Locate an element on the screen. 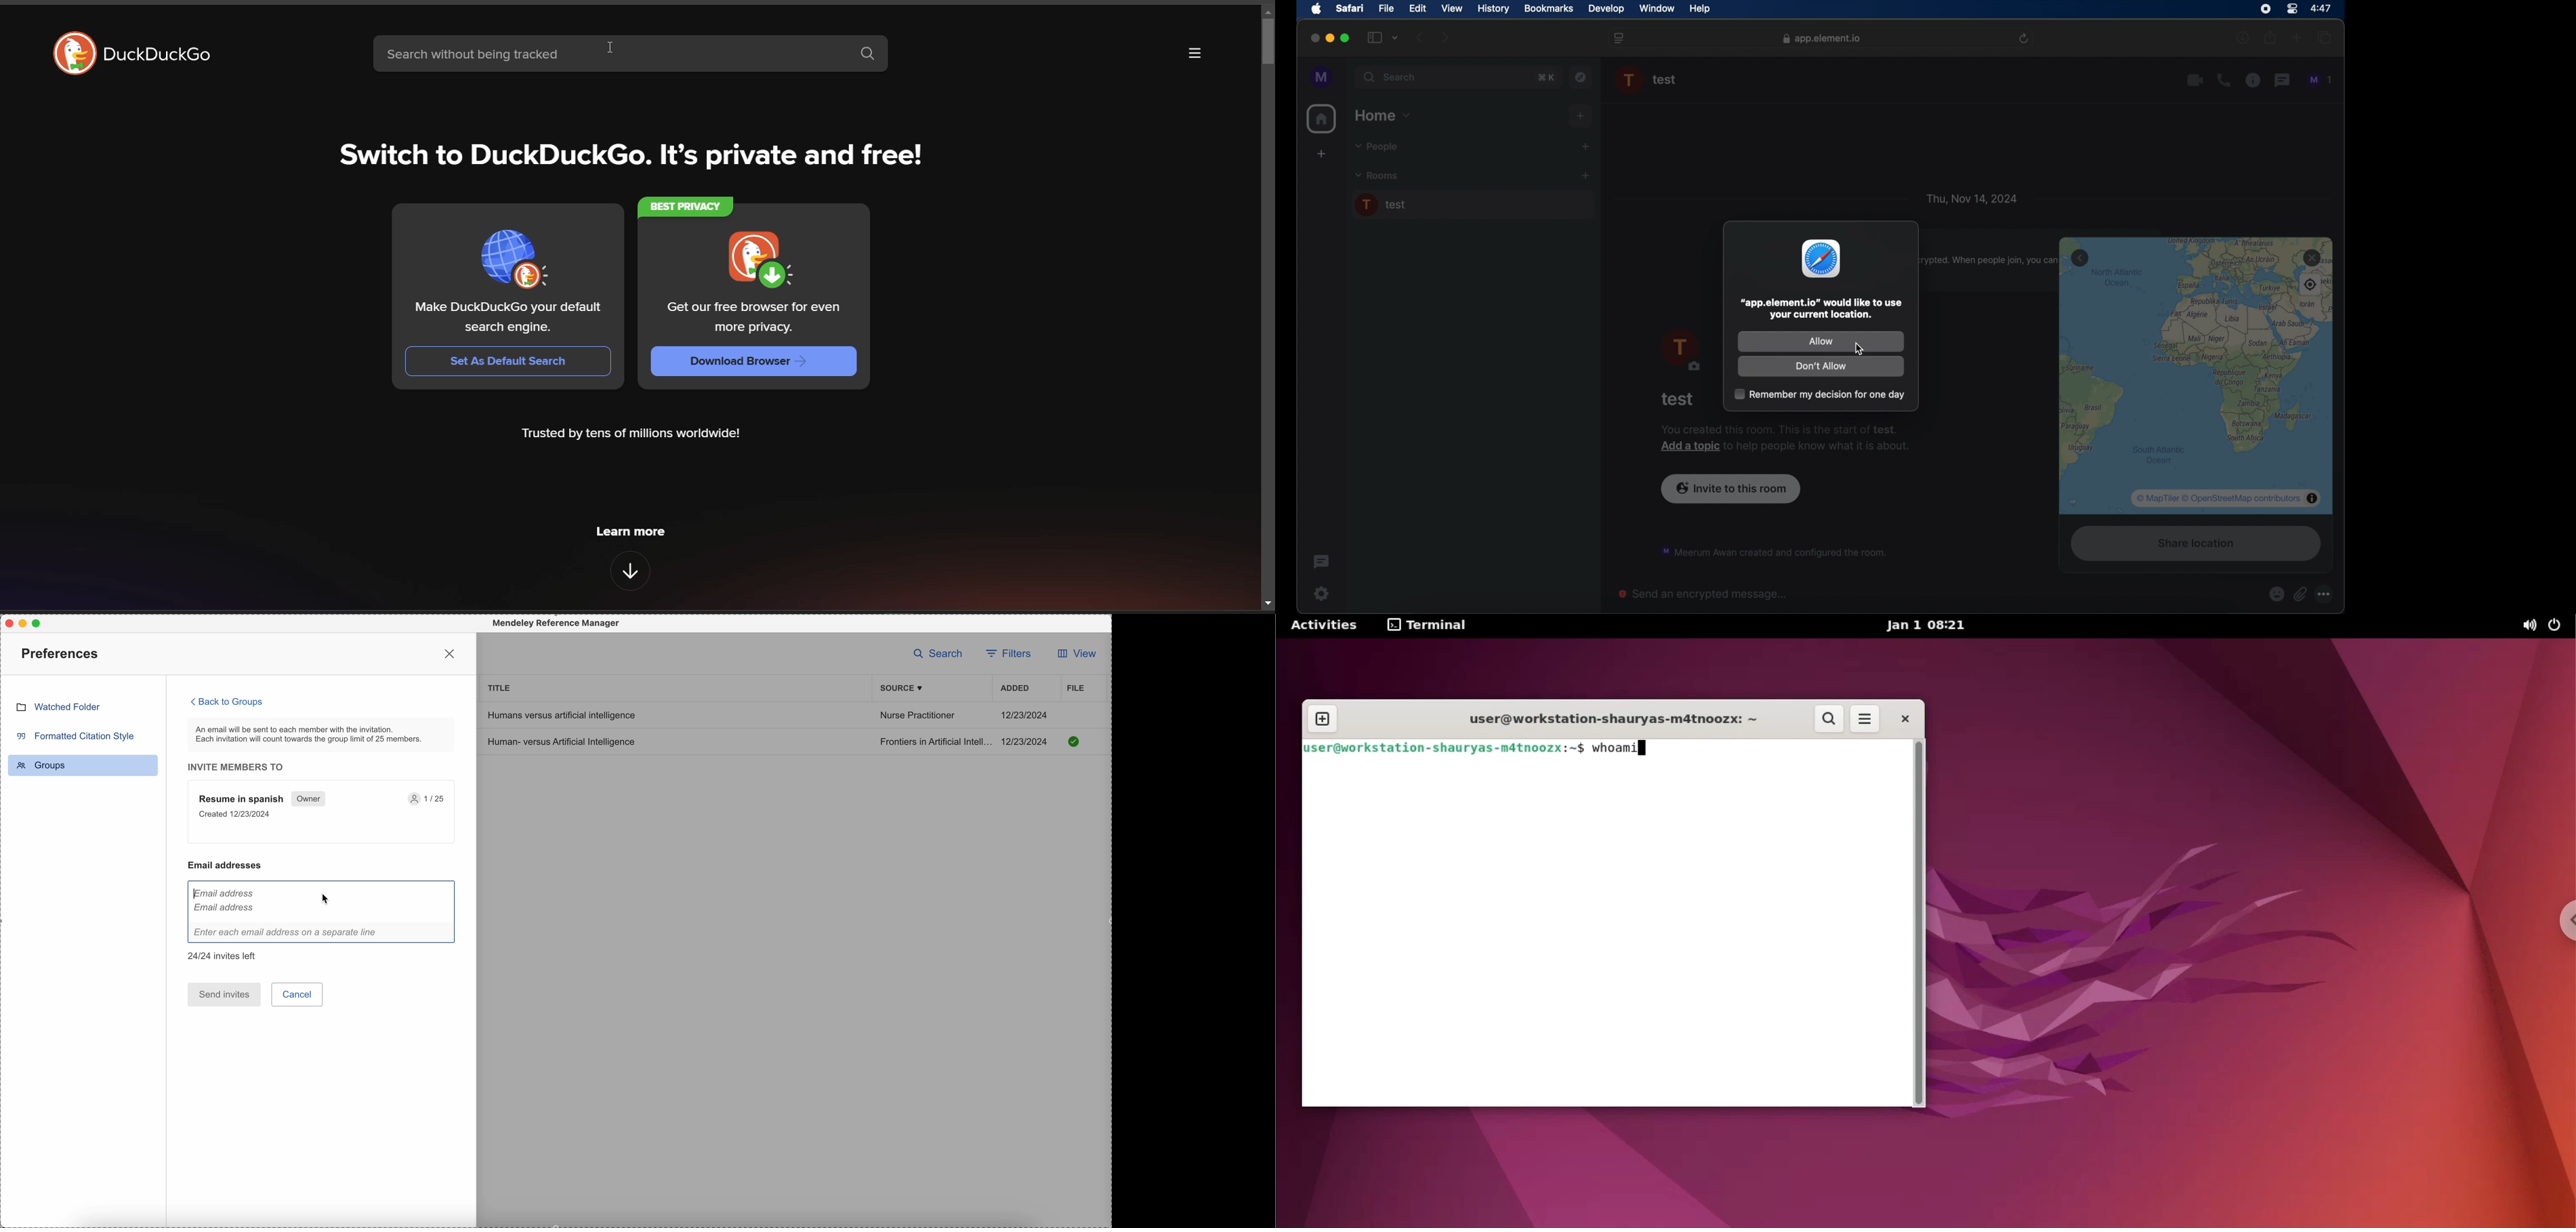 Image resolution: width=2576 pixels, height=1232 pixels. chat properties is located at coordinates (2253, 81).